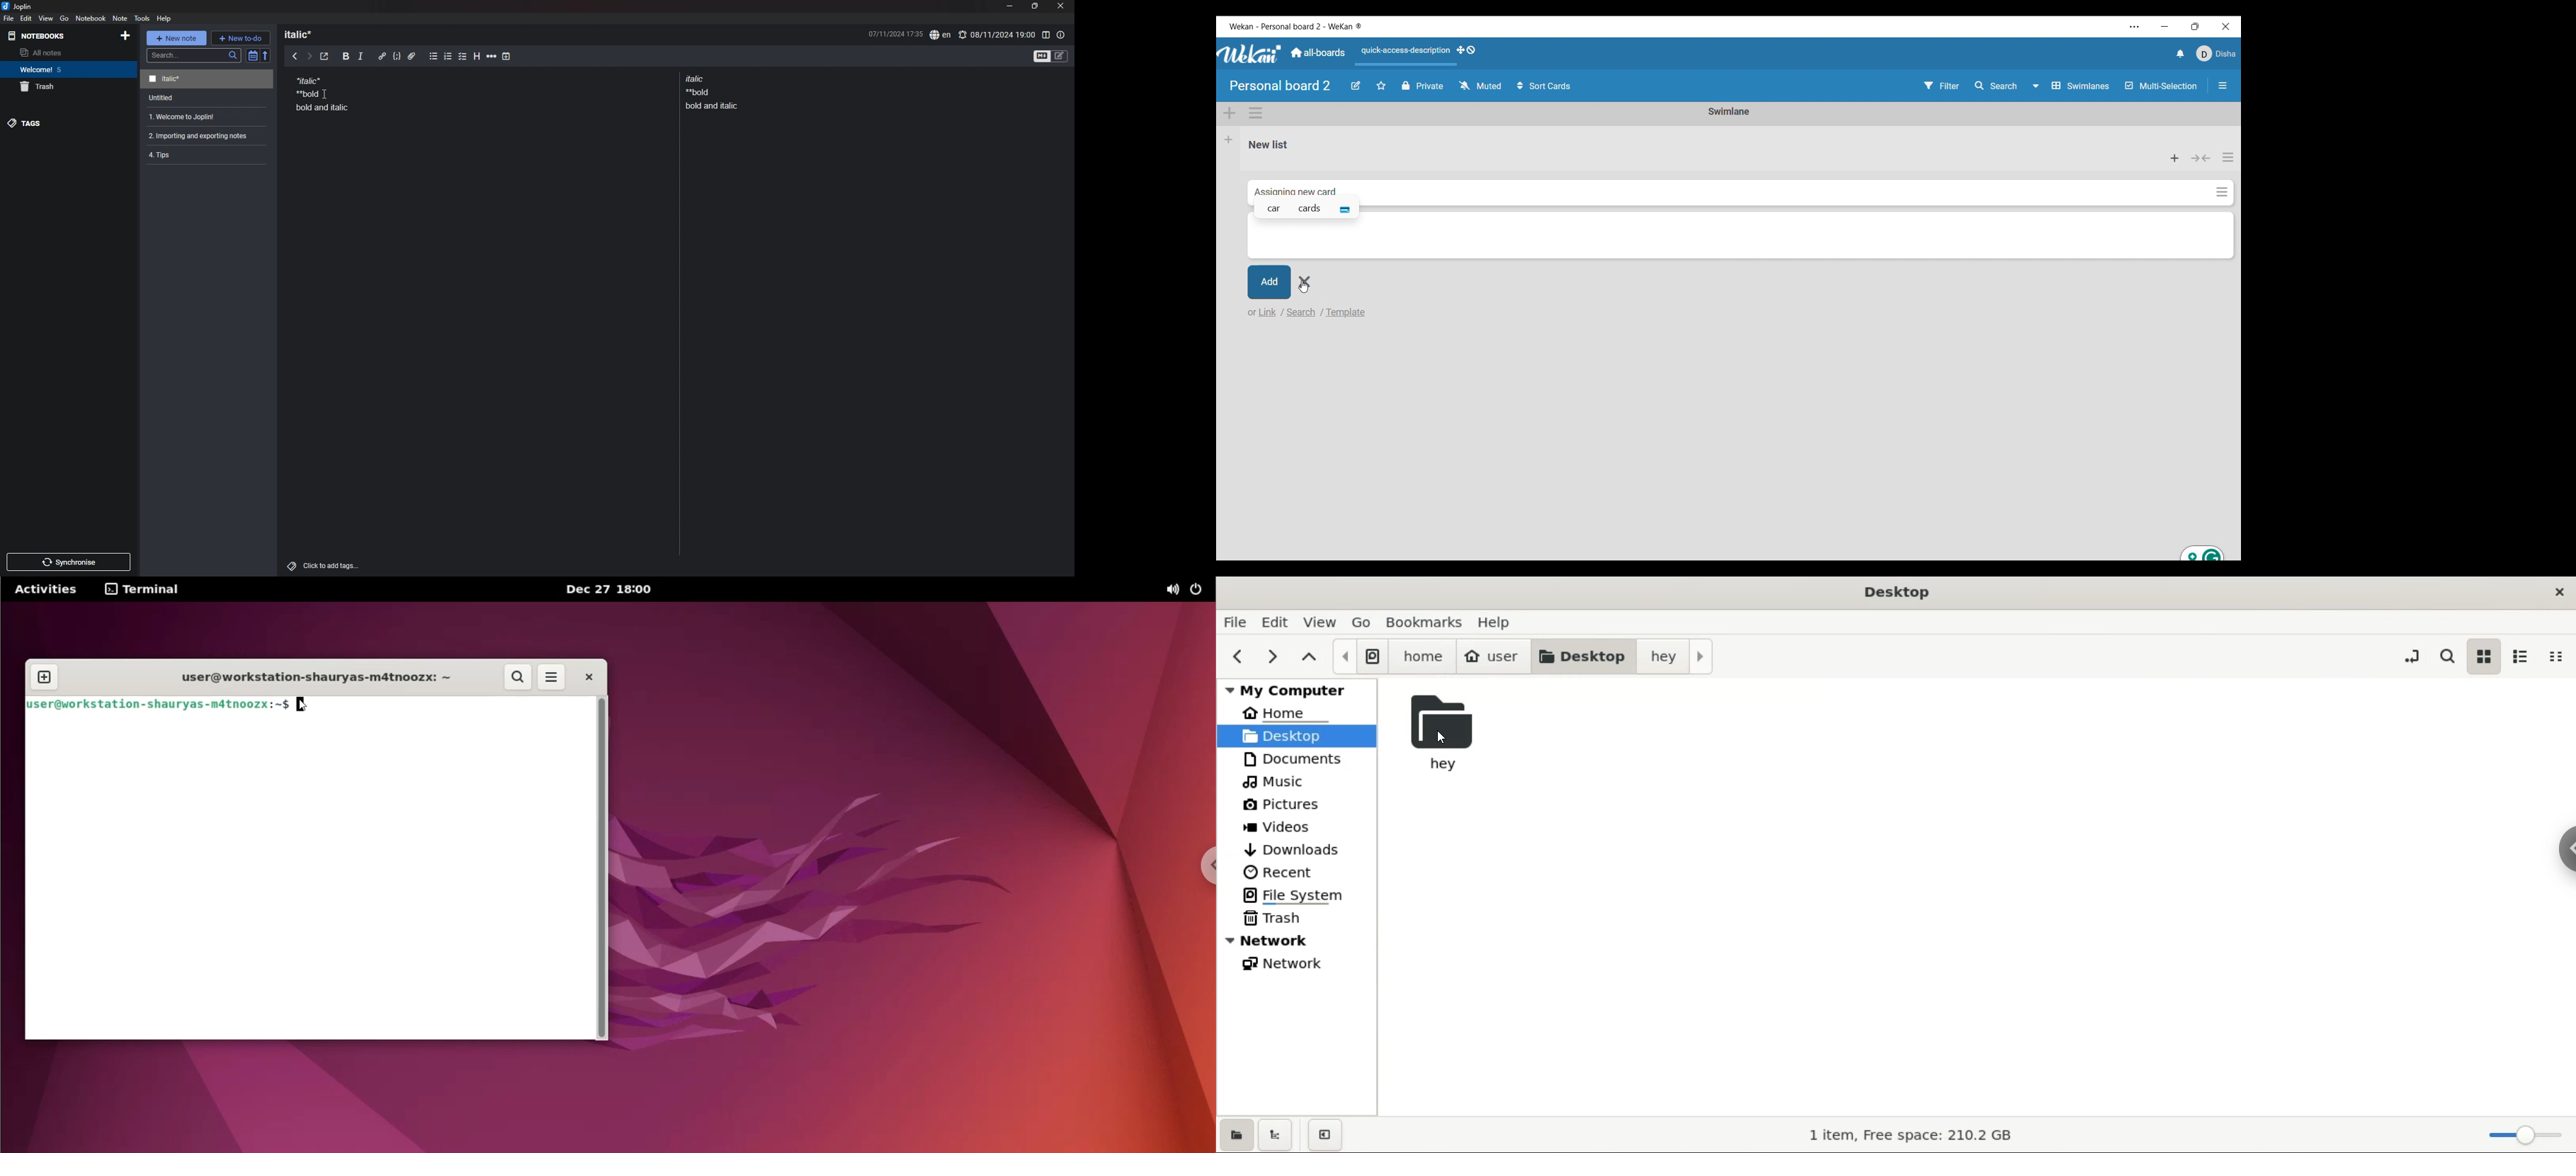 This screenshot has height=1176, width=2576. I want to click on toggle editors, so click(1051, 55).